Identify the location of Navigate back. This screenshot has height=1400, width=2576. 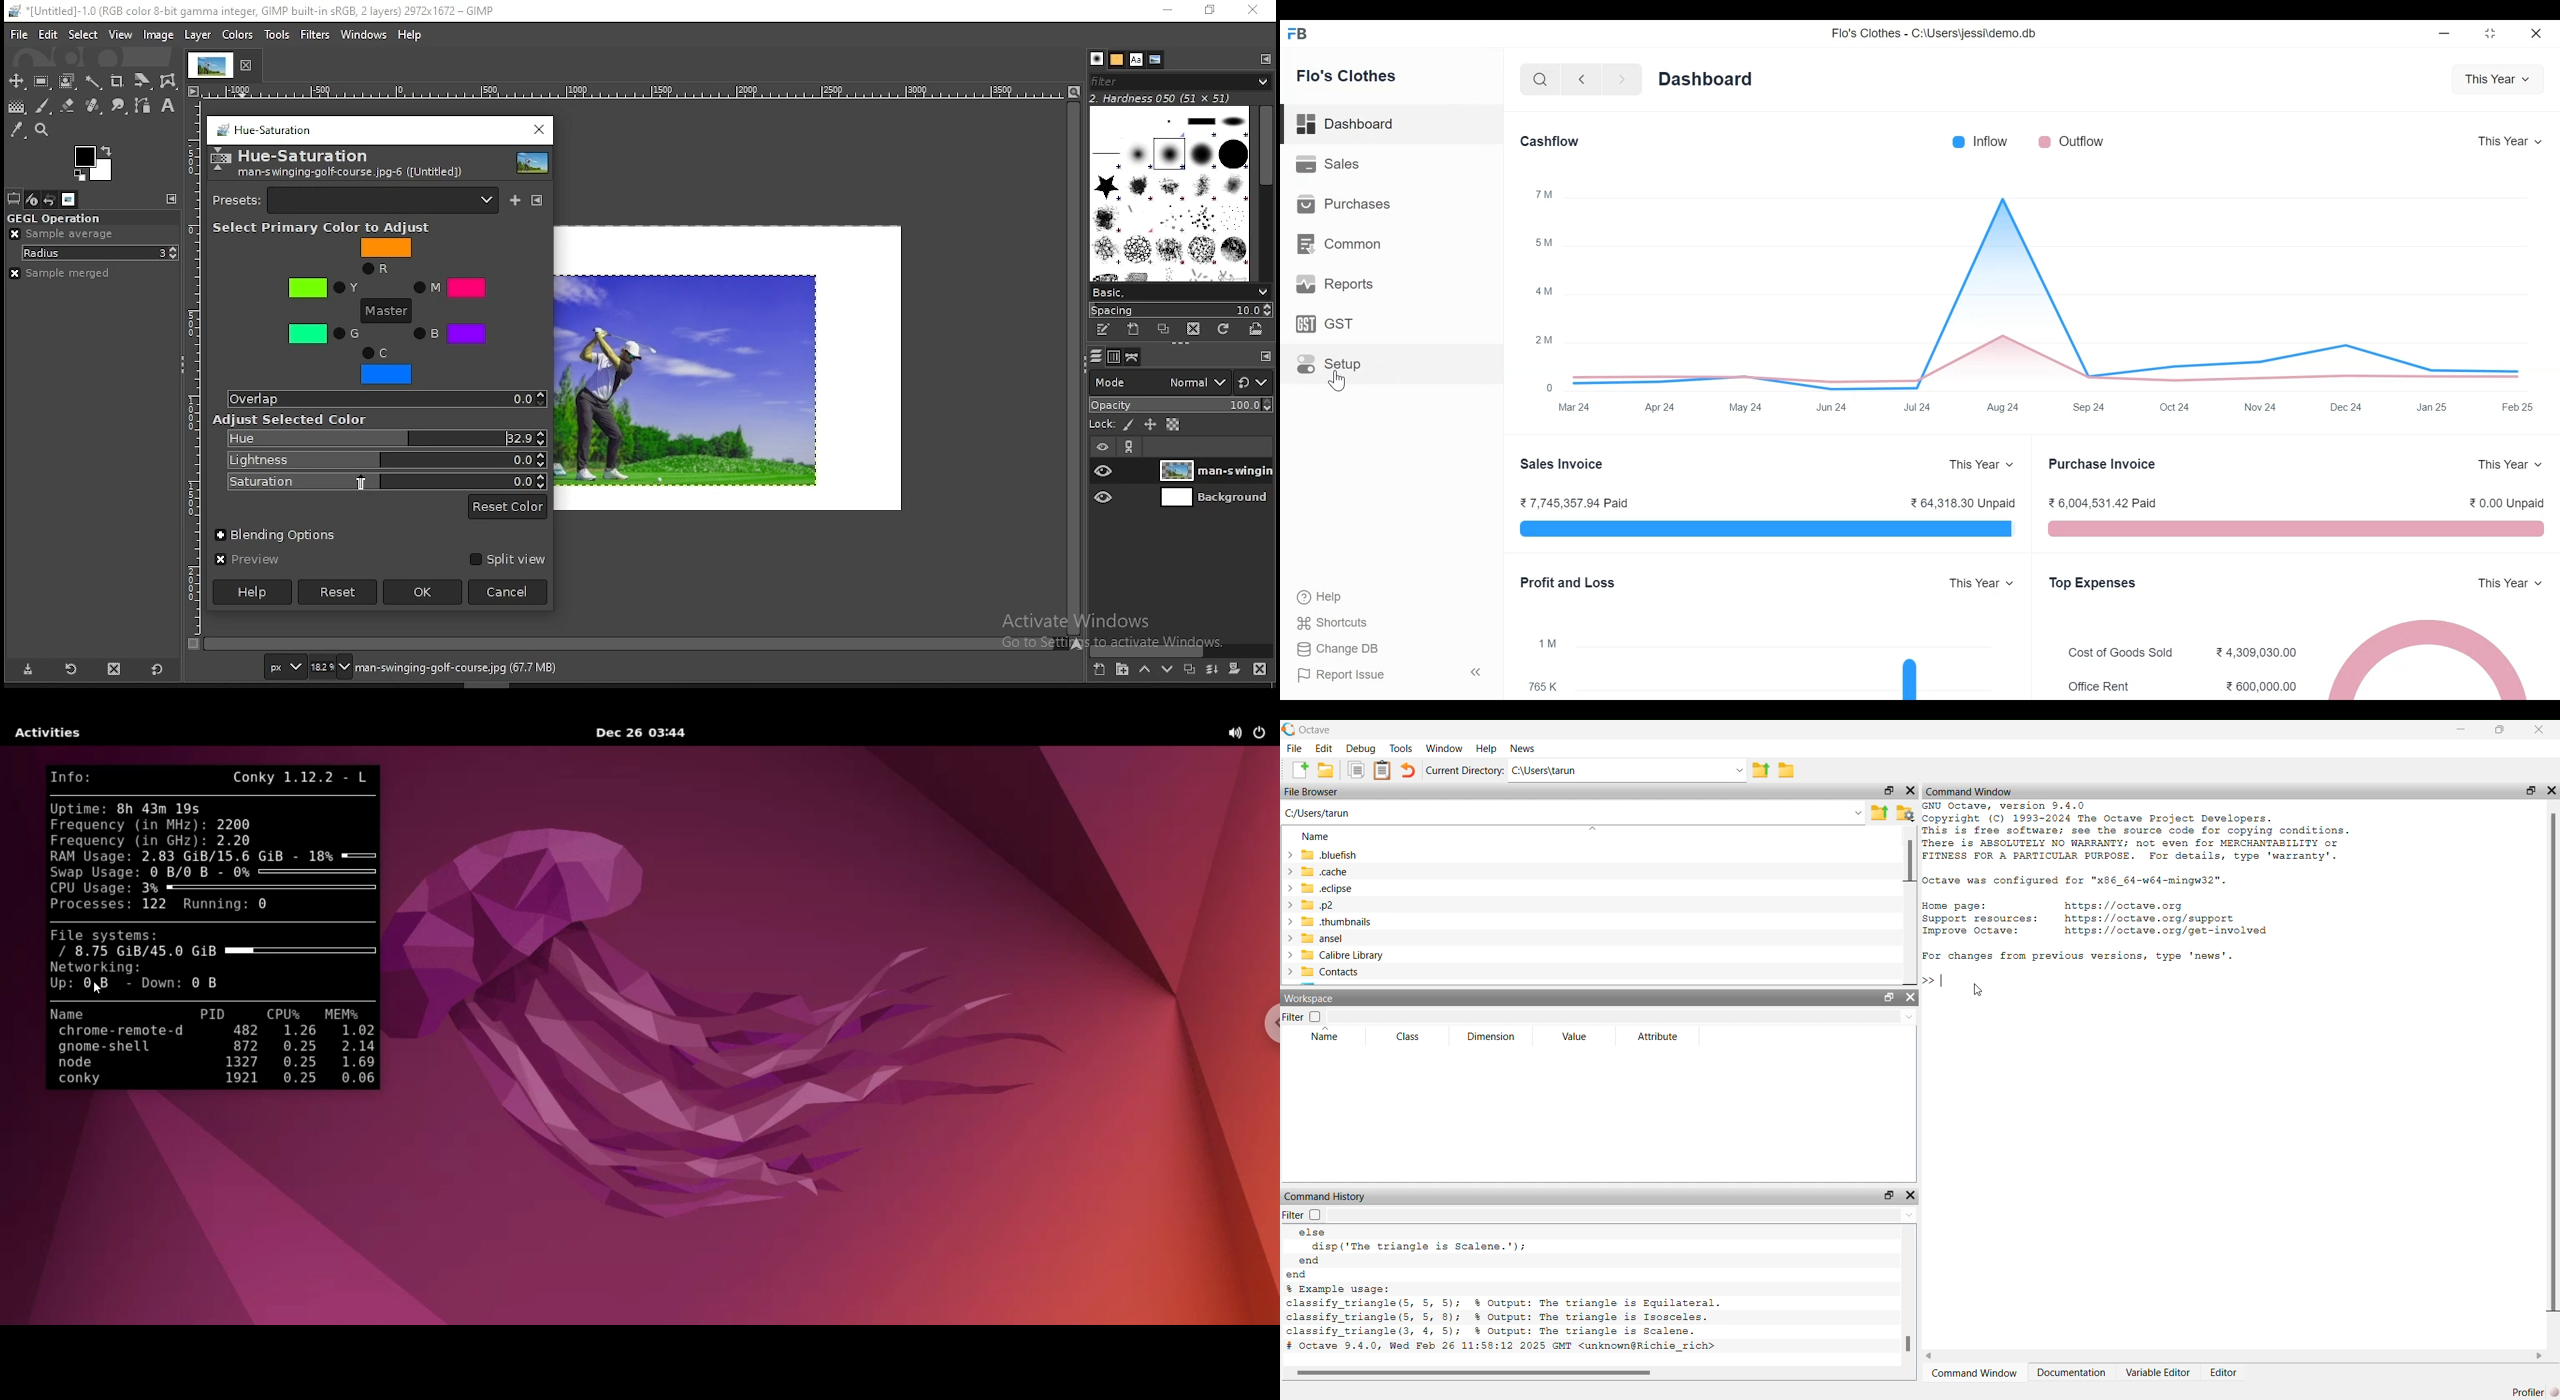
(1579, 79).